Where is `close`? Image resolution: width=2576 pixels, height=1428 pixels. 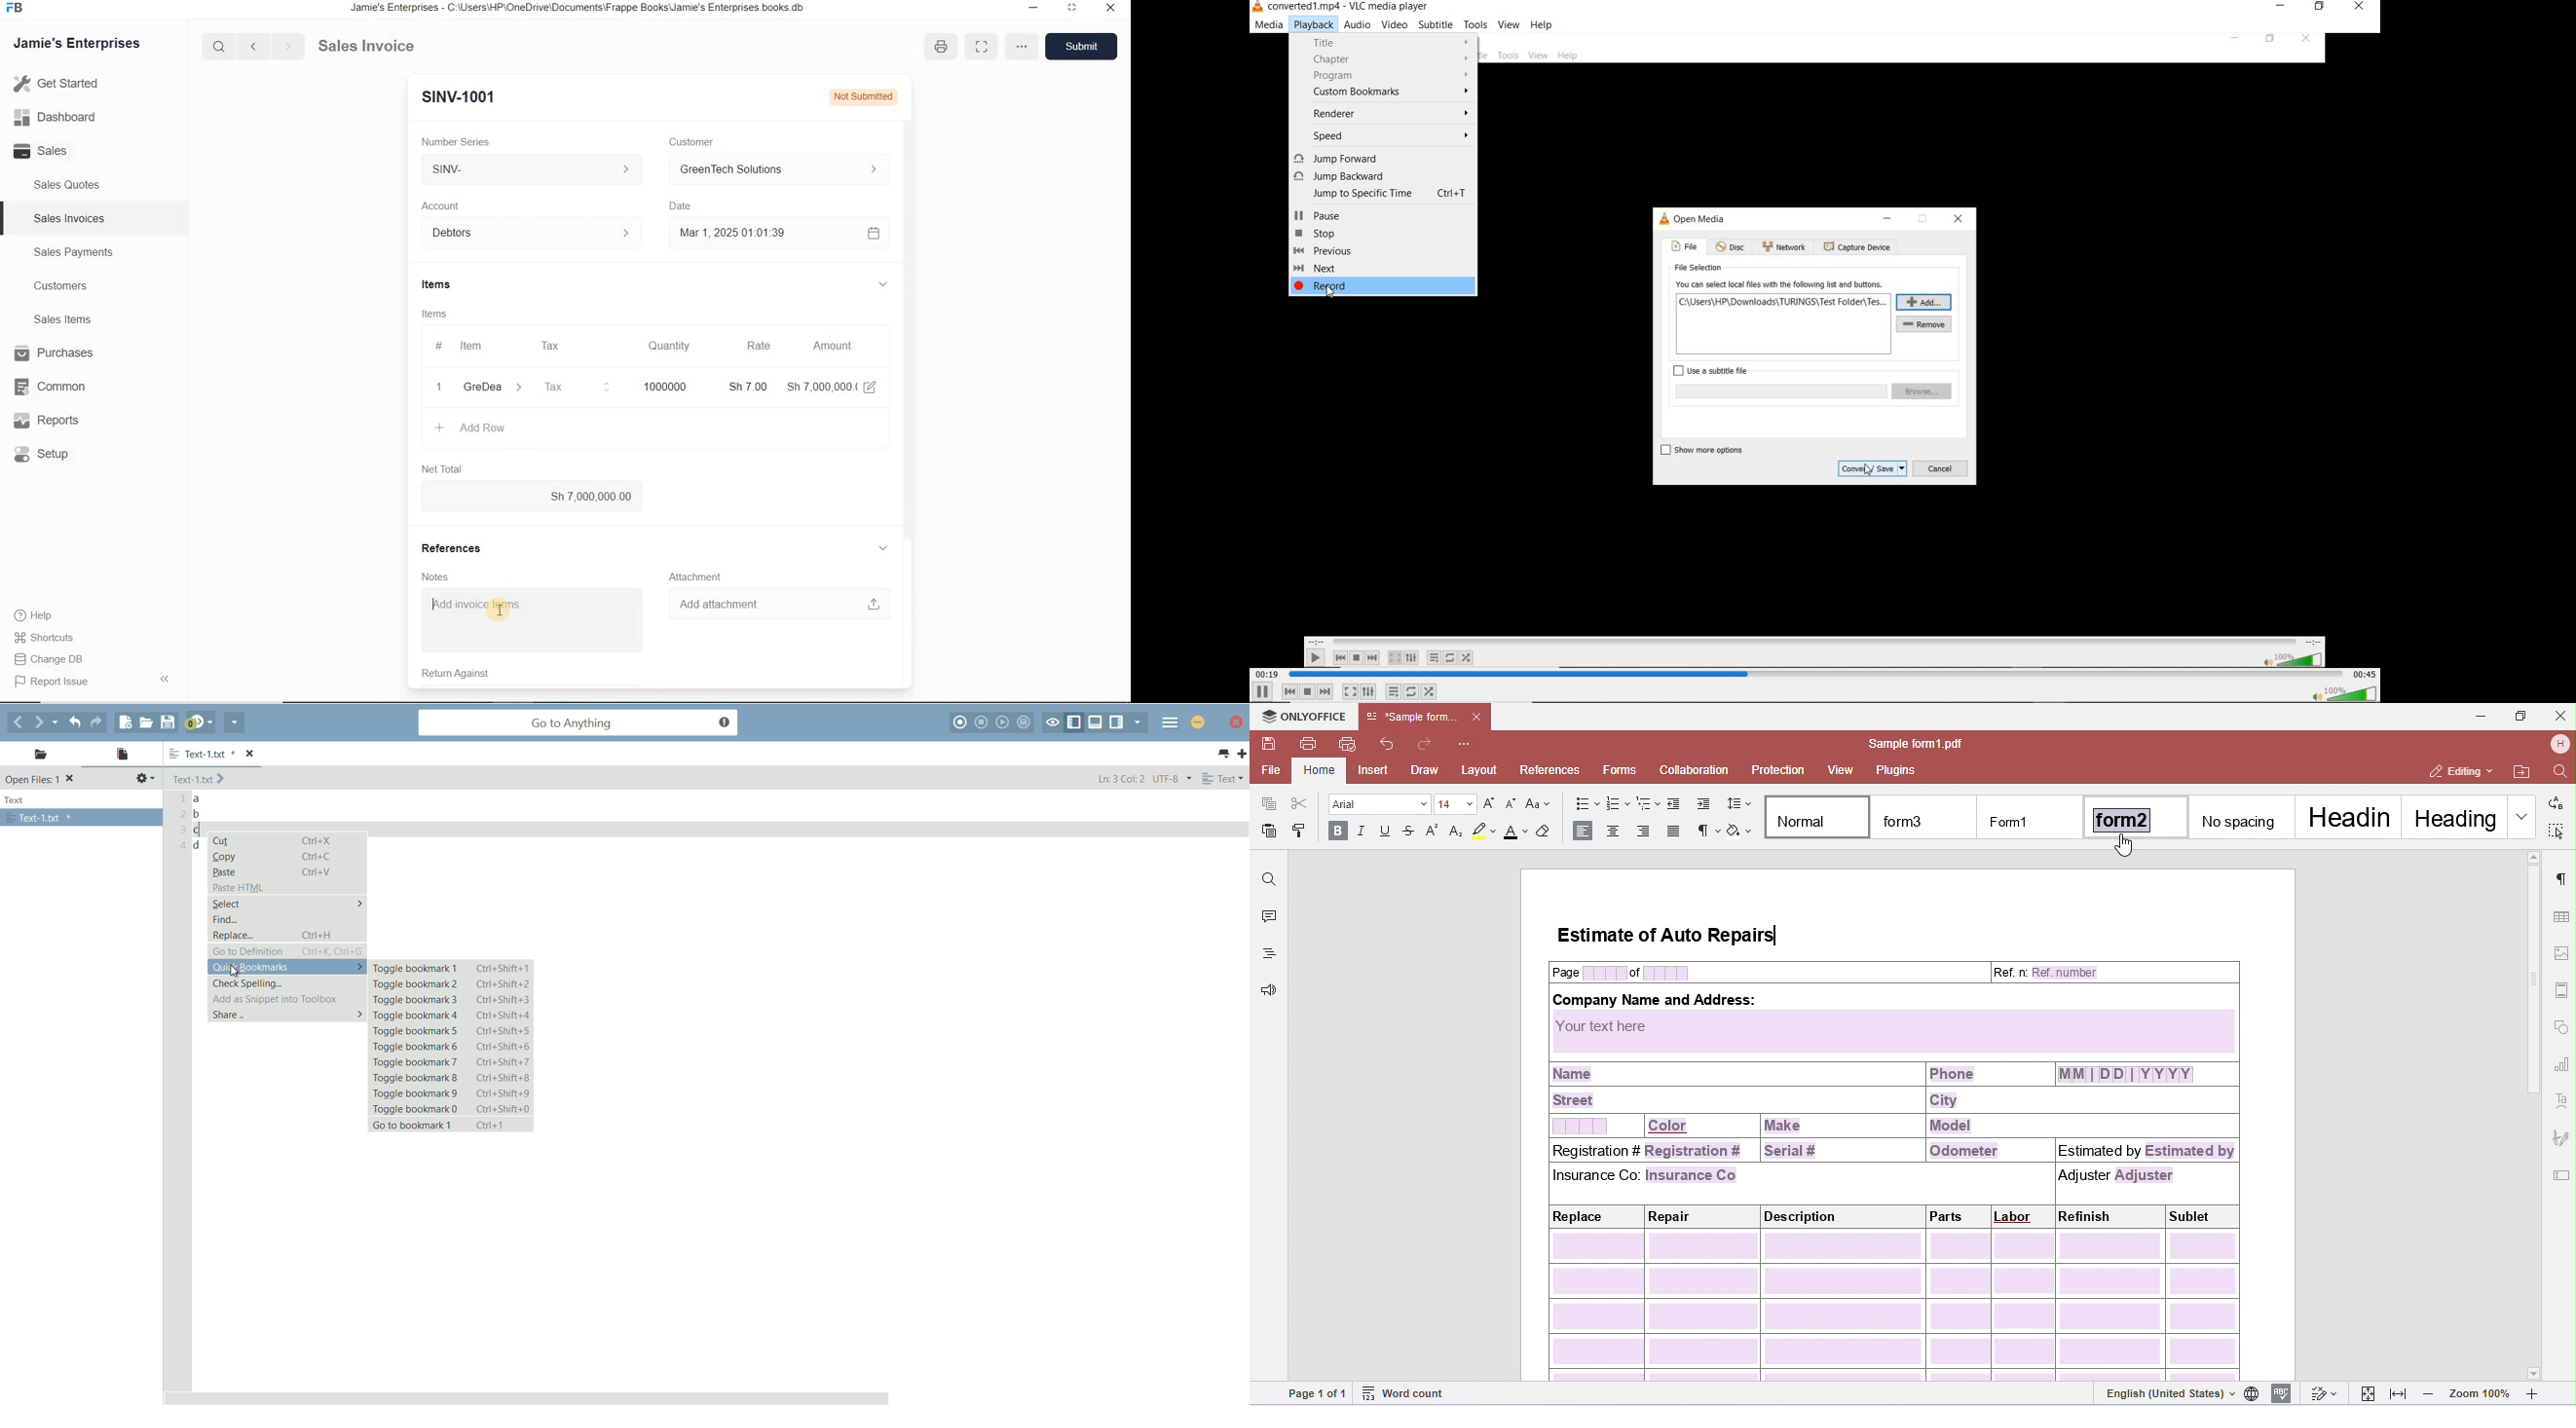
close is located at coordinates (1112, 11).